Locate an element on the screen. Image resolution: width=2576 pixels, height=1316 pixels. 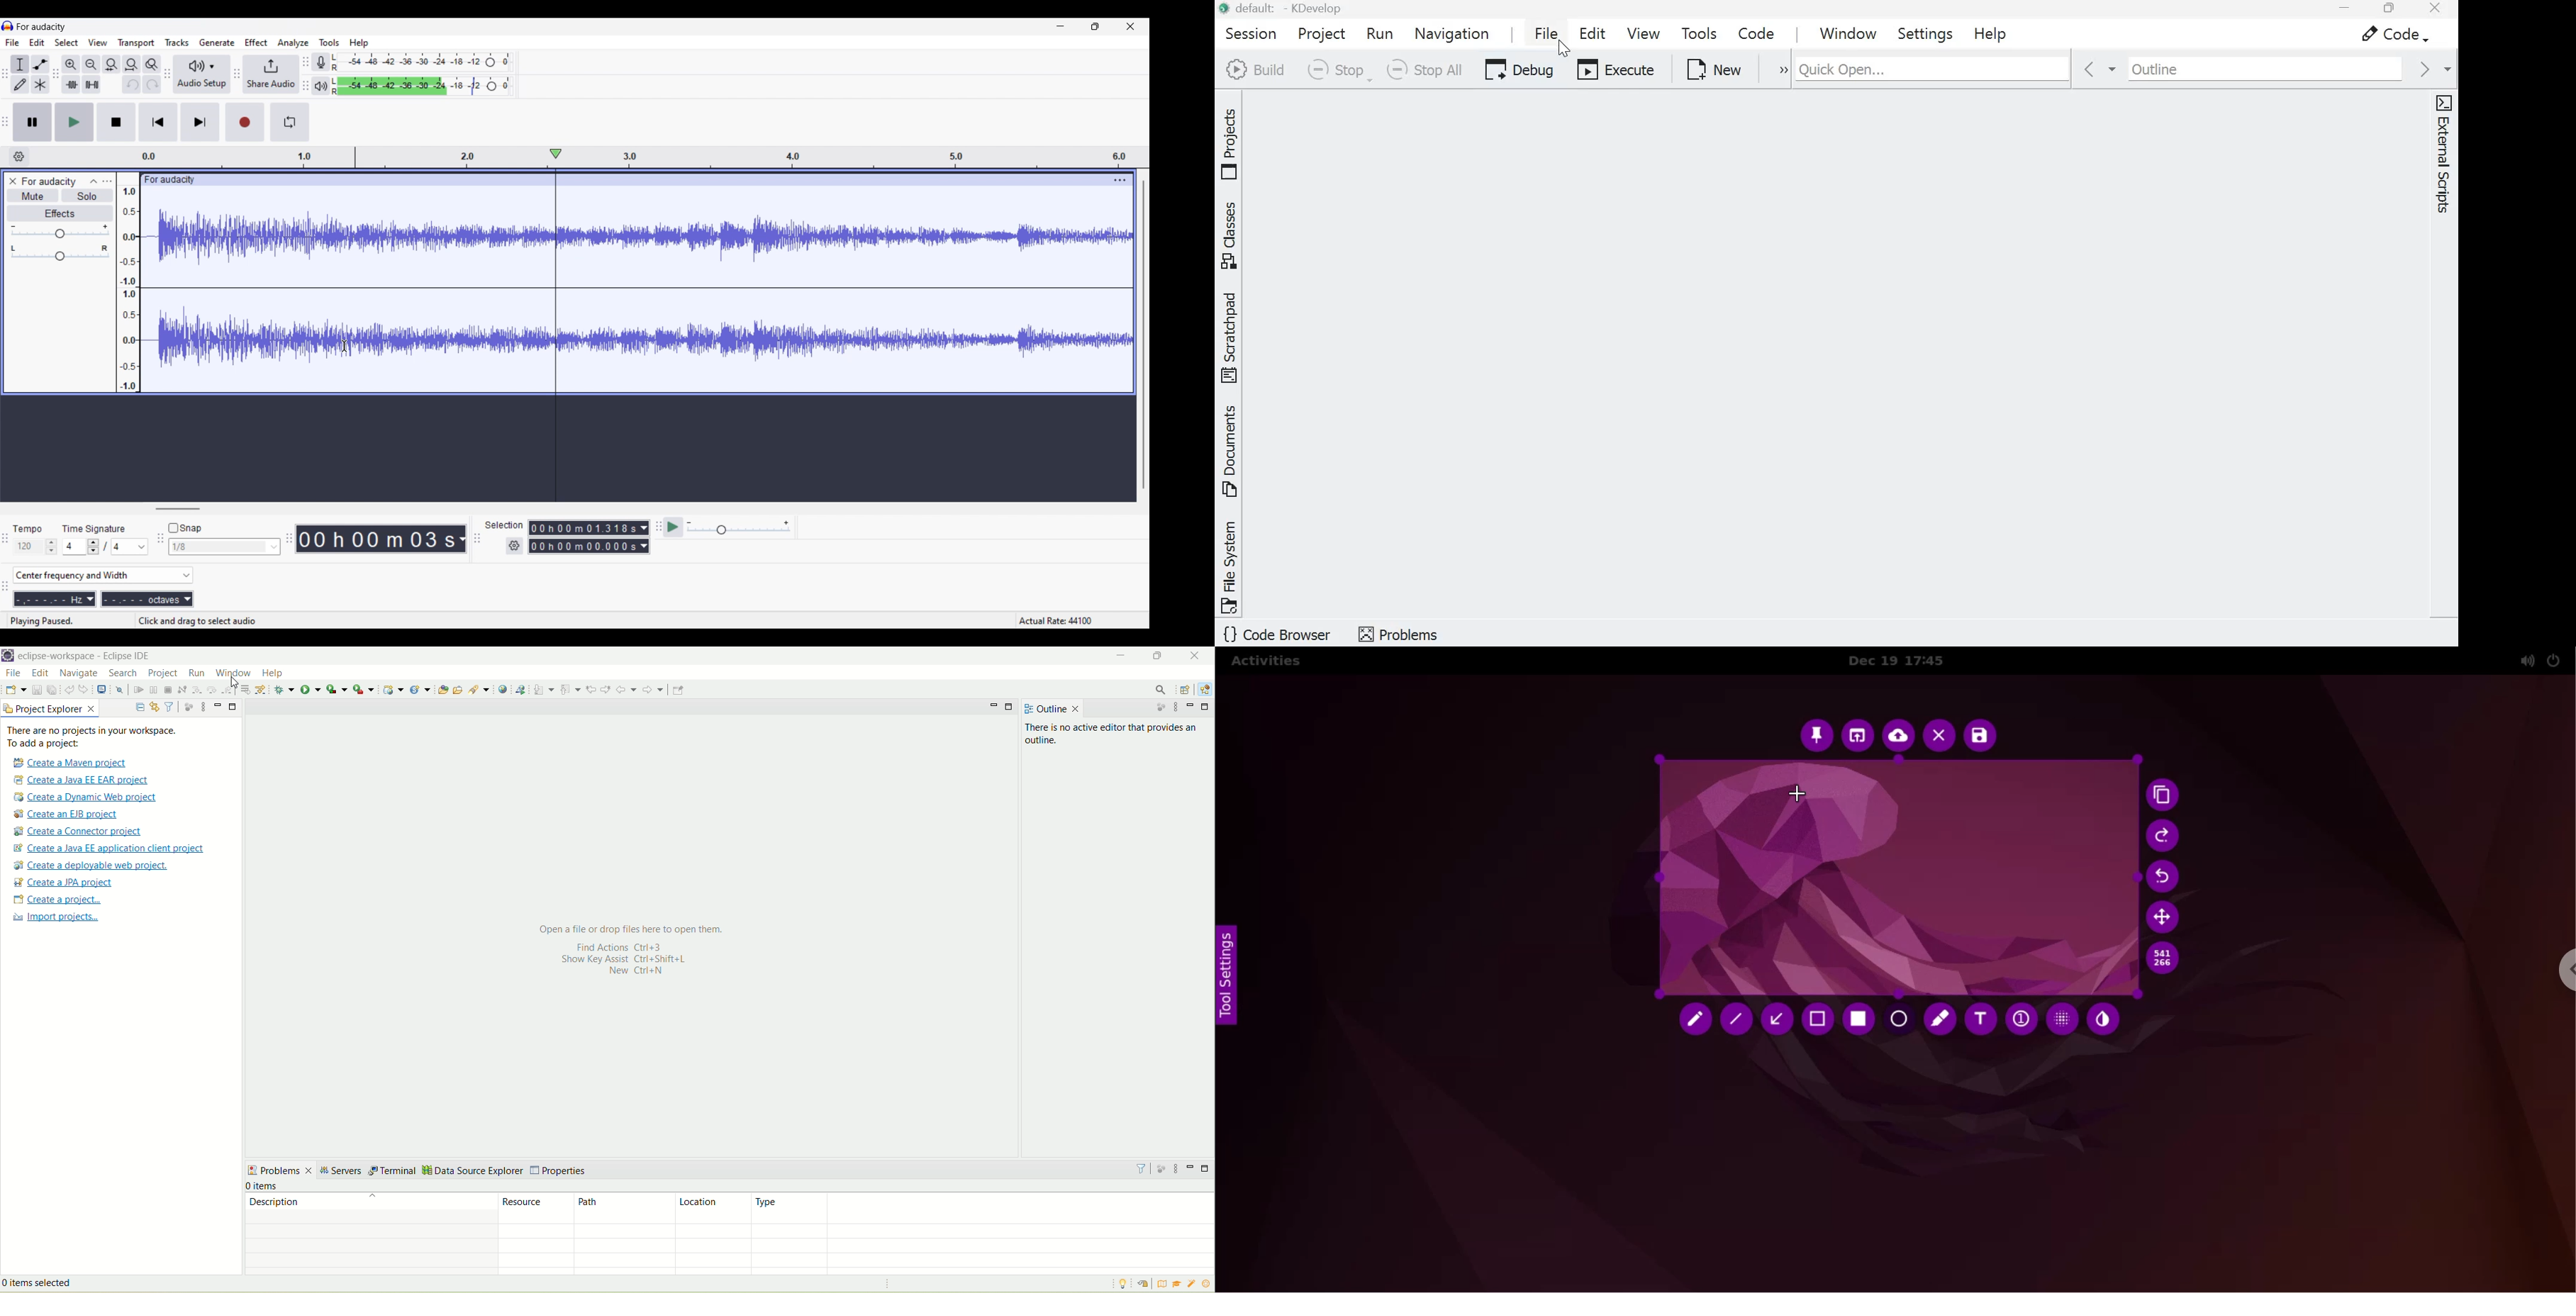
view menu is located at coordinates (1179, 708).